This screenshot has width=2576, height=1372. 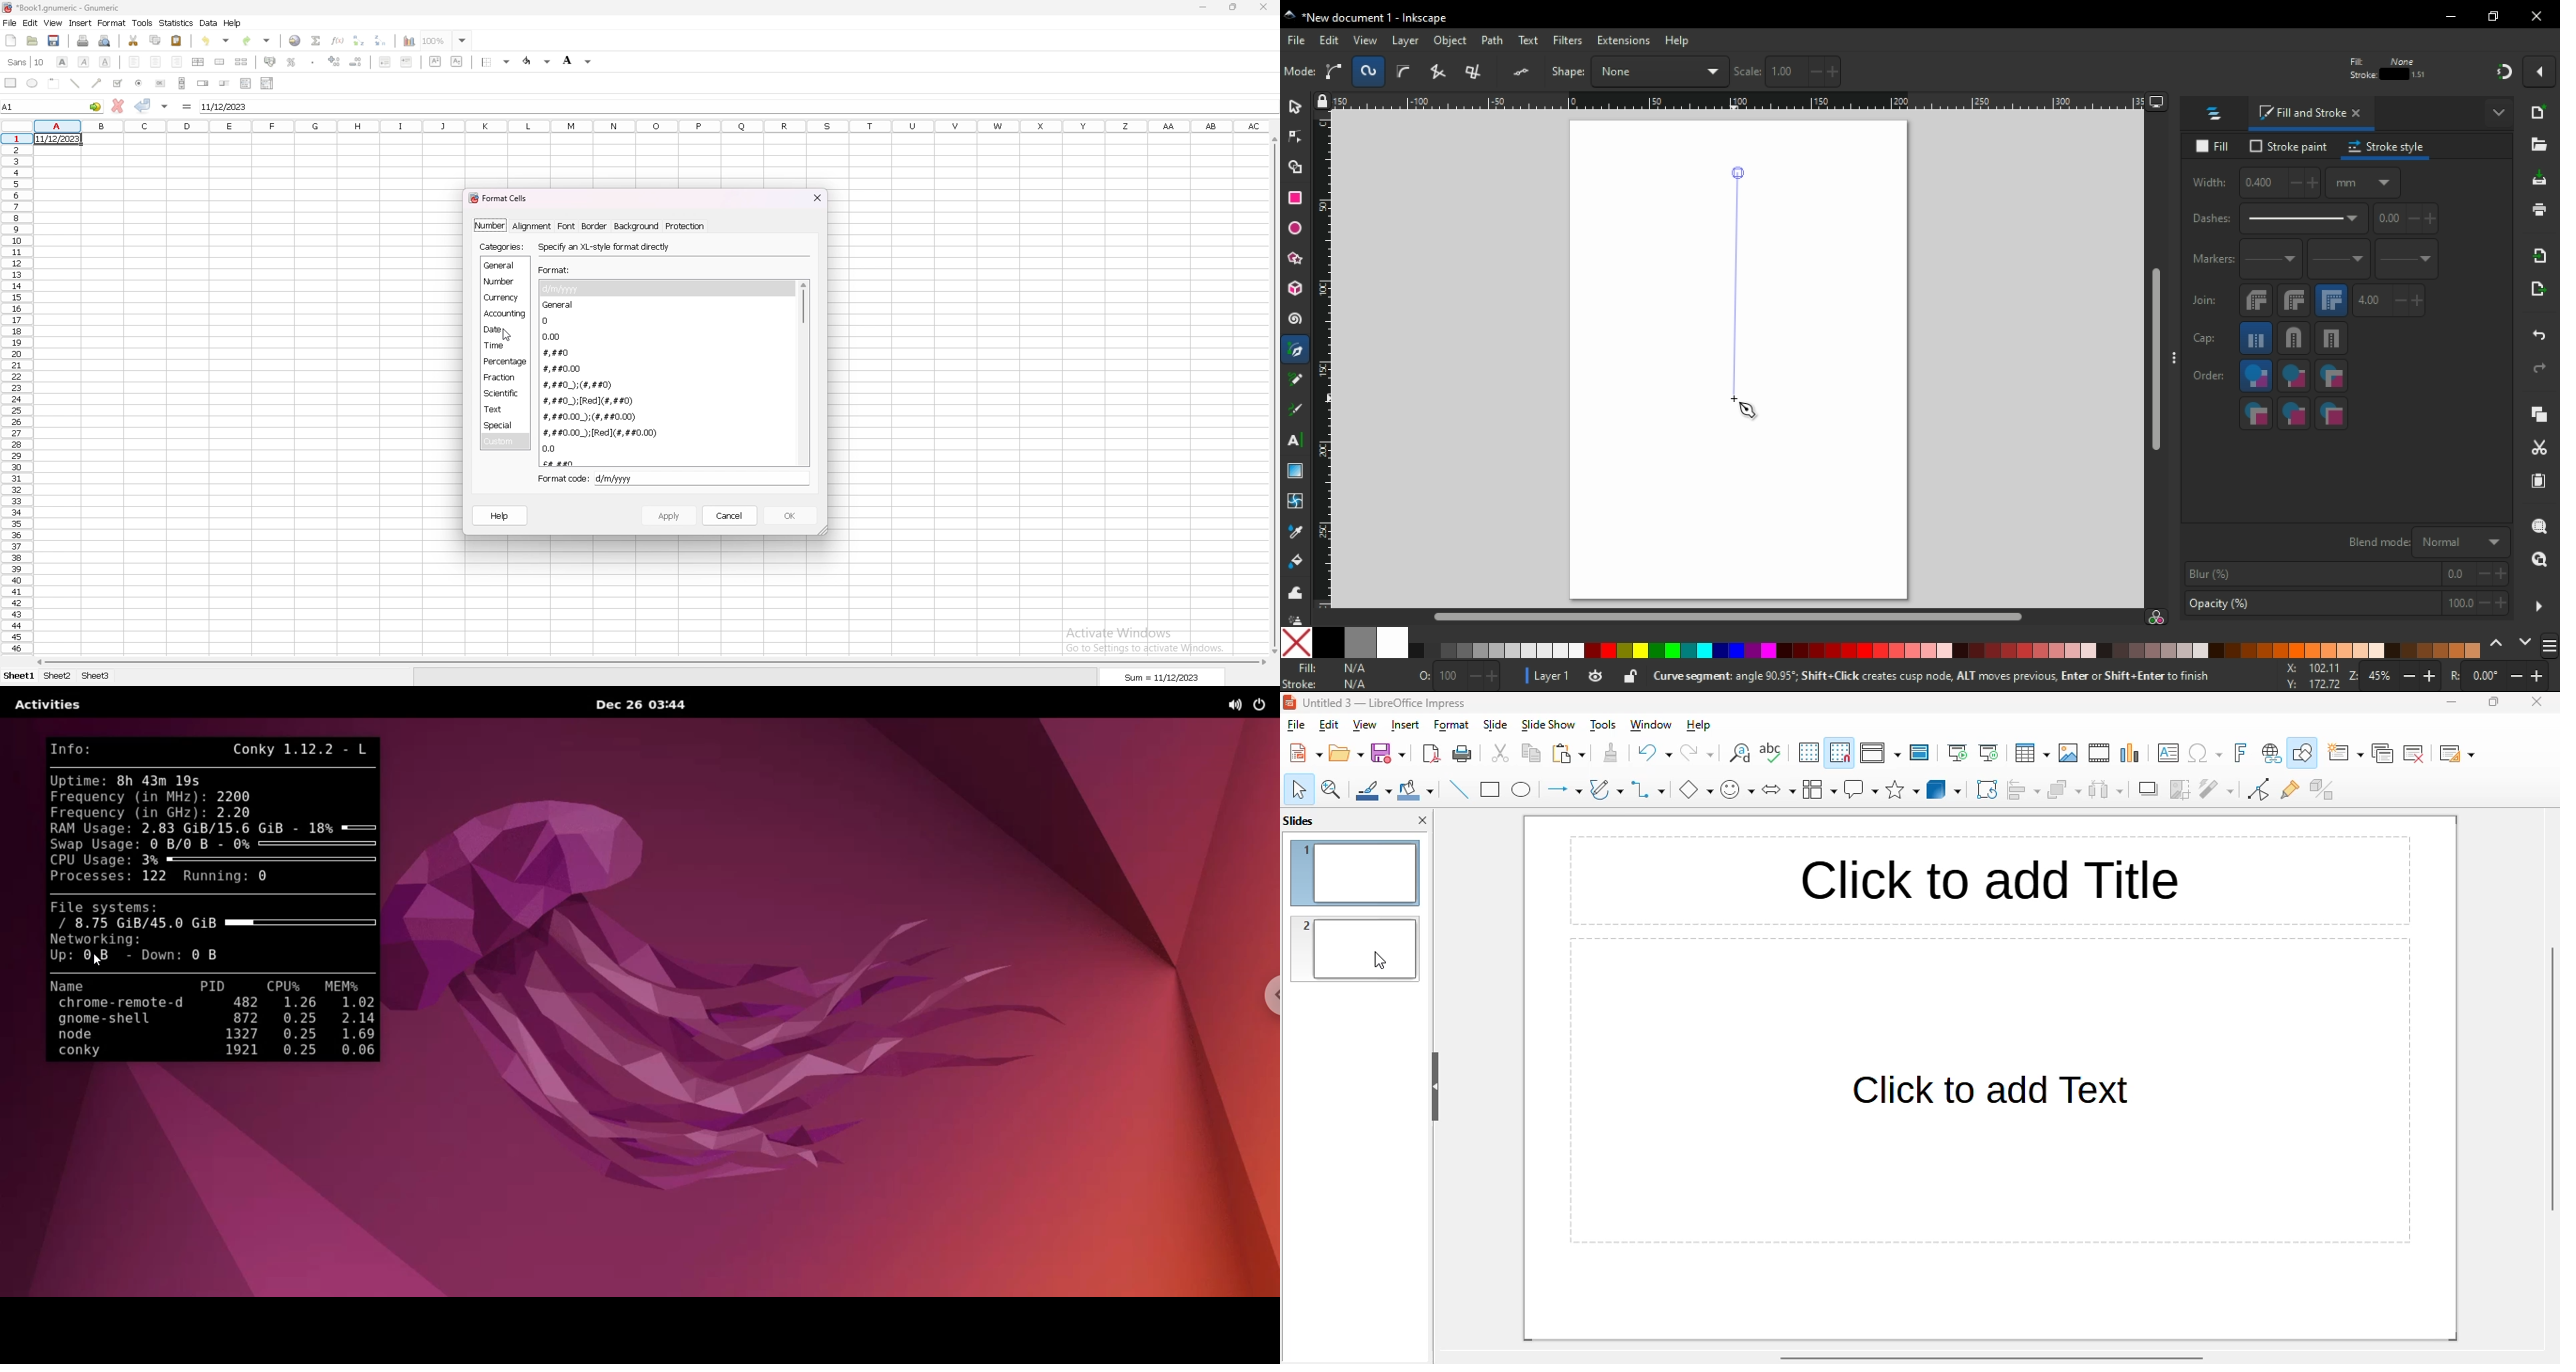 I want to click on border, so click(x=496, y=63).